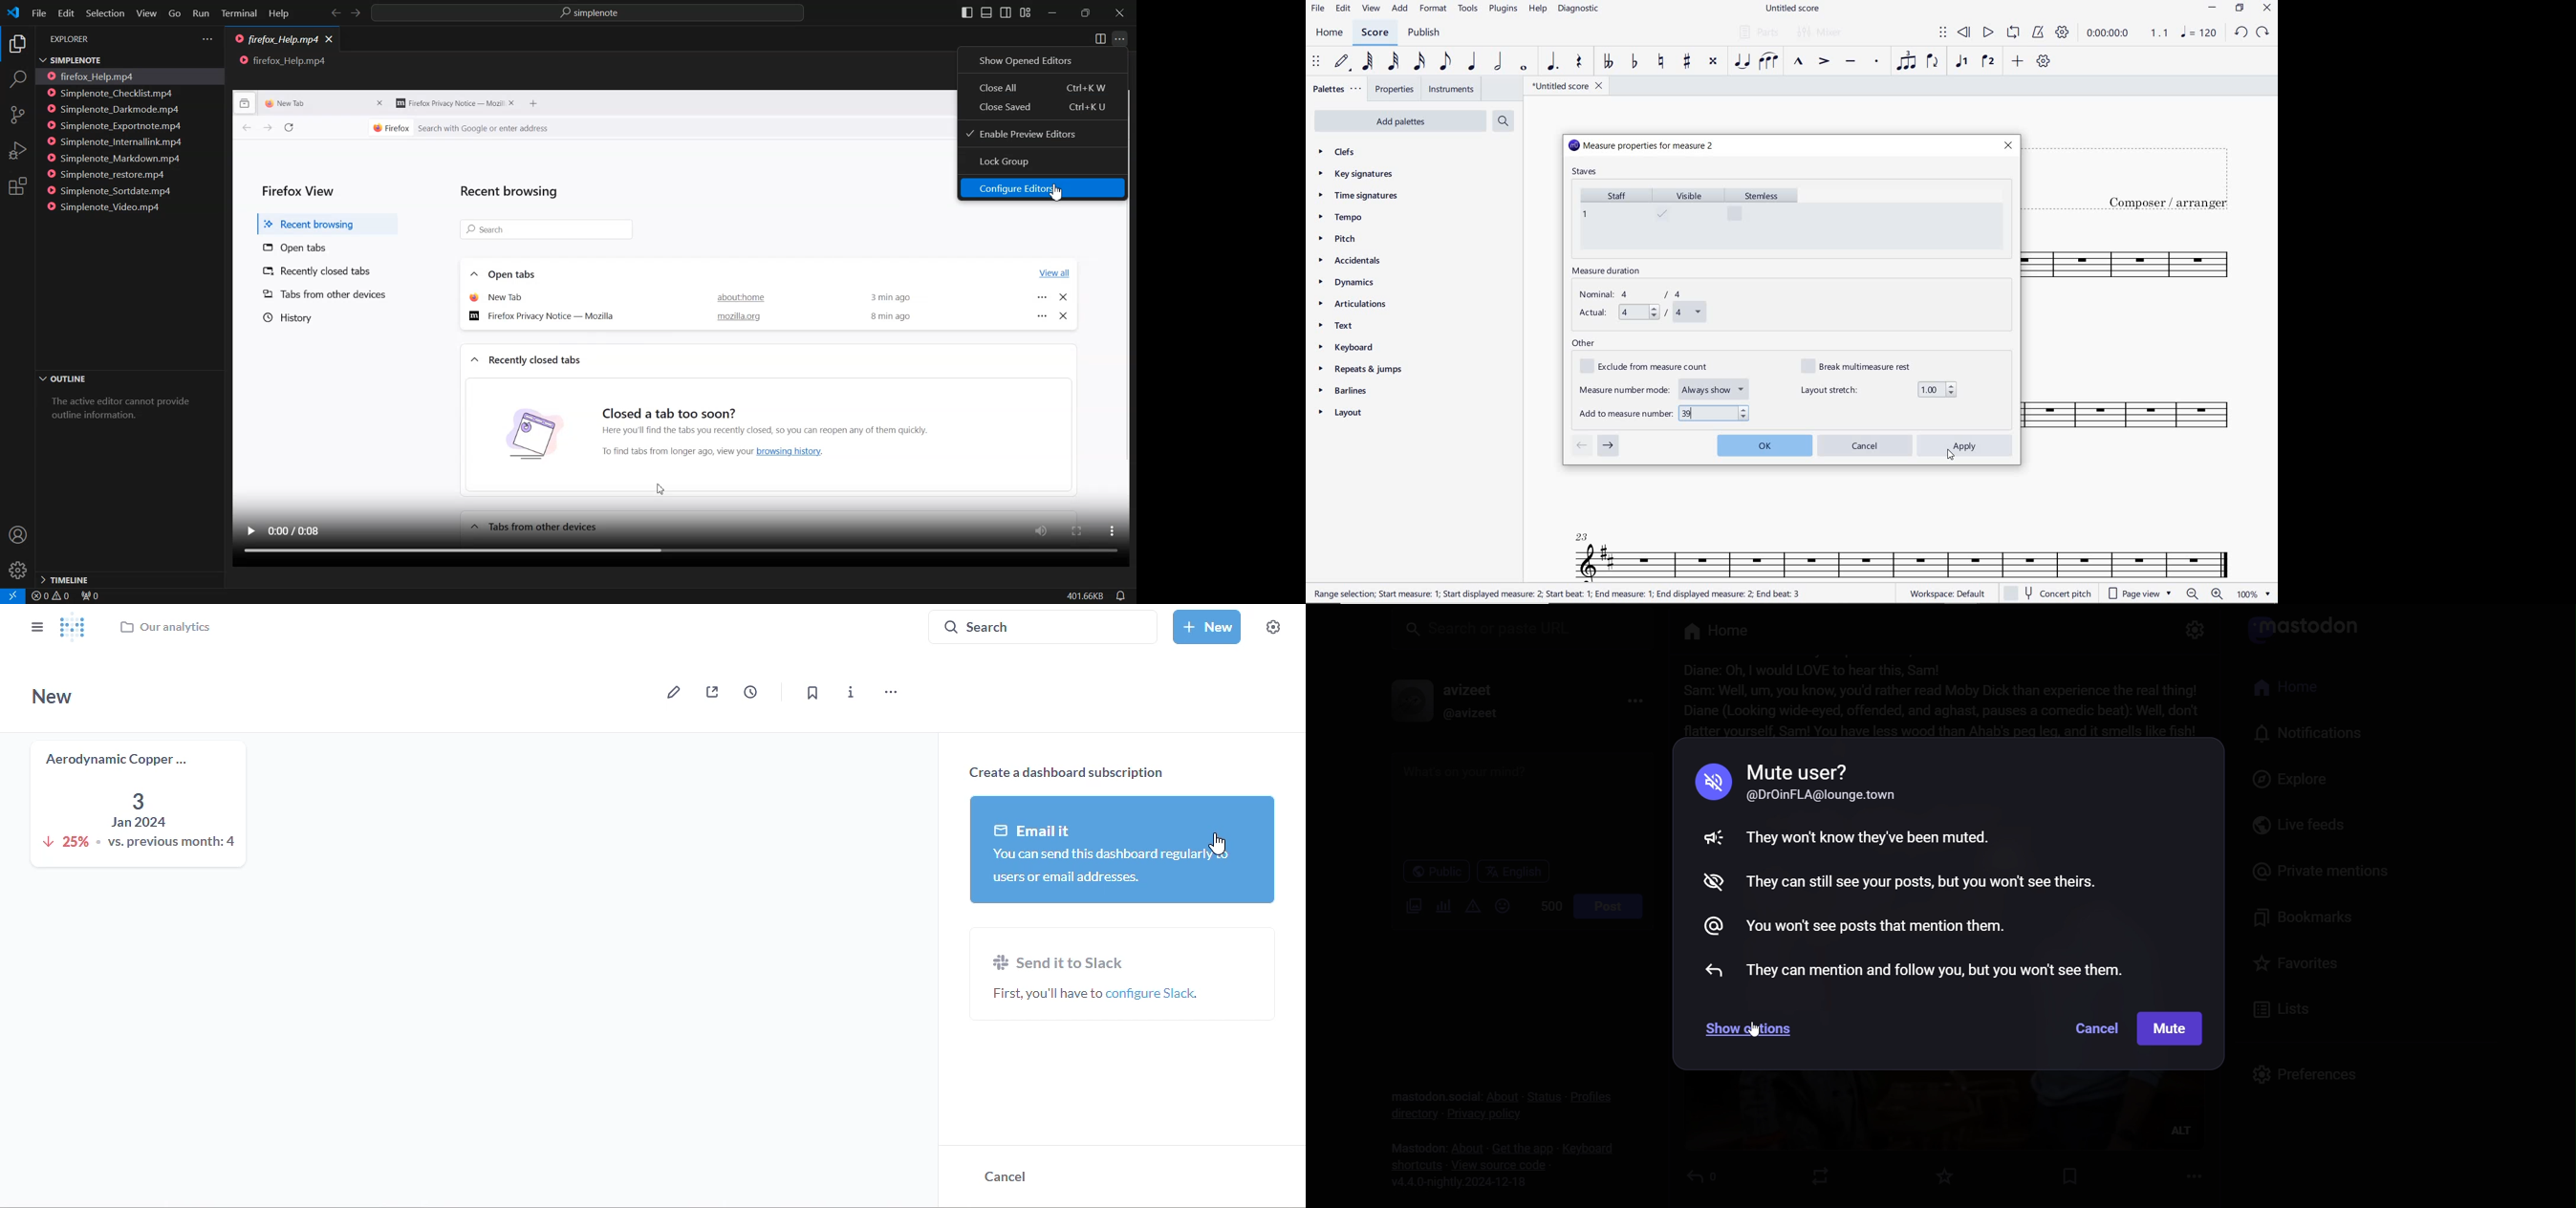 The image size is (2576, 1232). What do you see at coordinates (1044, 133) in the screenshot?
I see `Enable preview Editors` at bounding box center [1044, 133].